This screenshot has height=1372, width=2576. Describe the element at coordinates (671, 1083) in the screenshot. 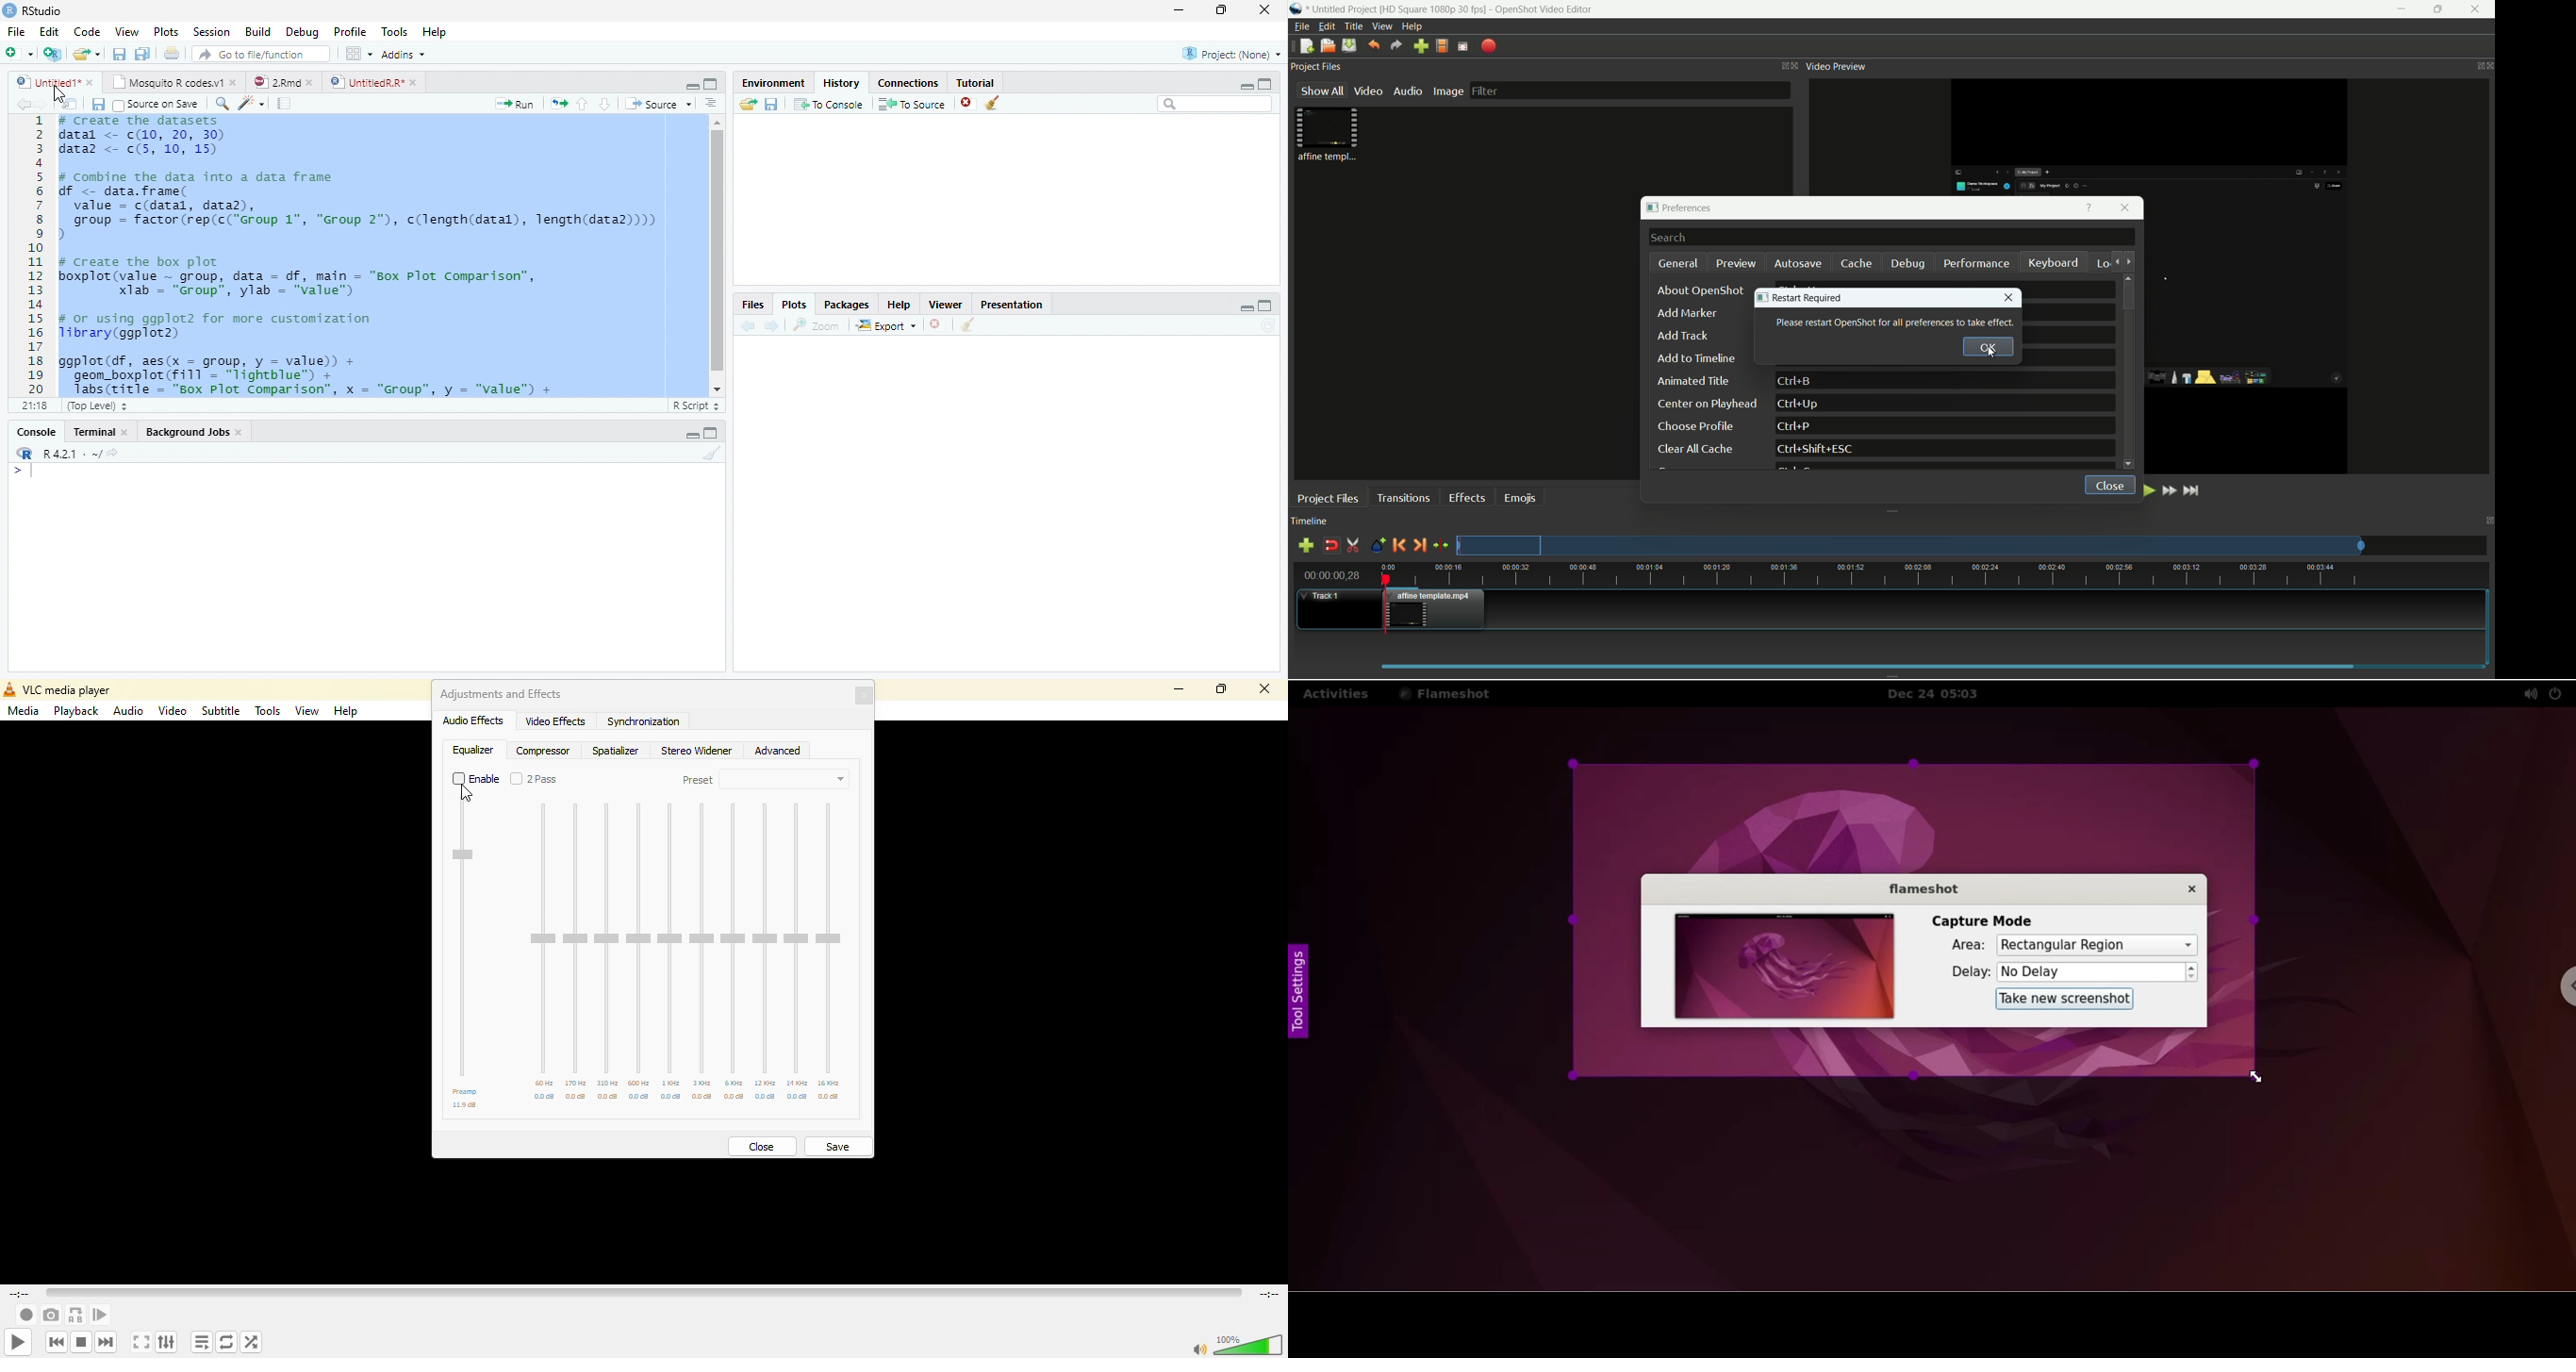

I see `1 khz` at that location.